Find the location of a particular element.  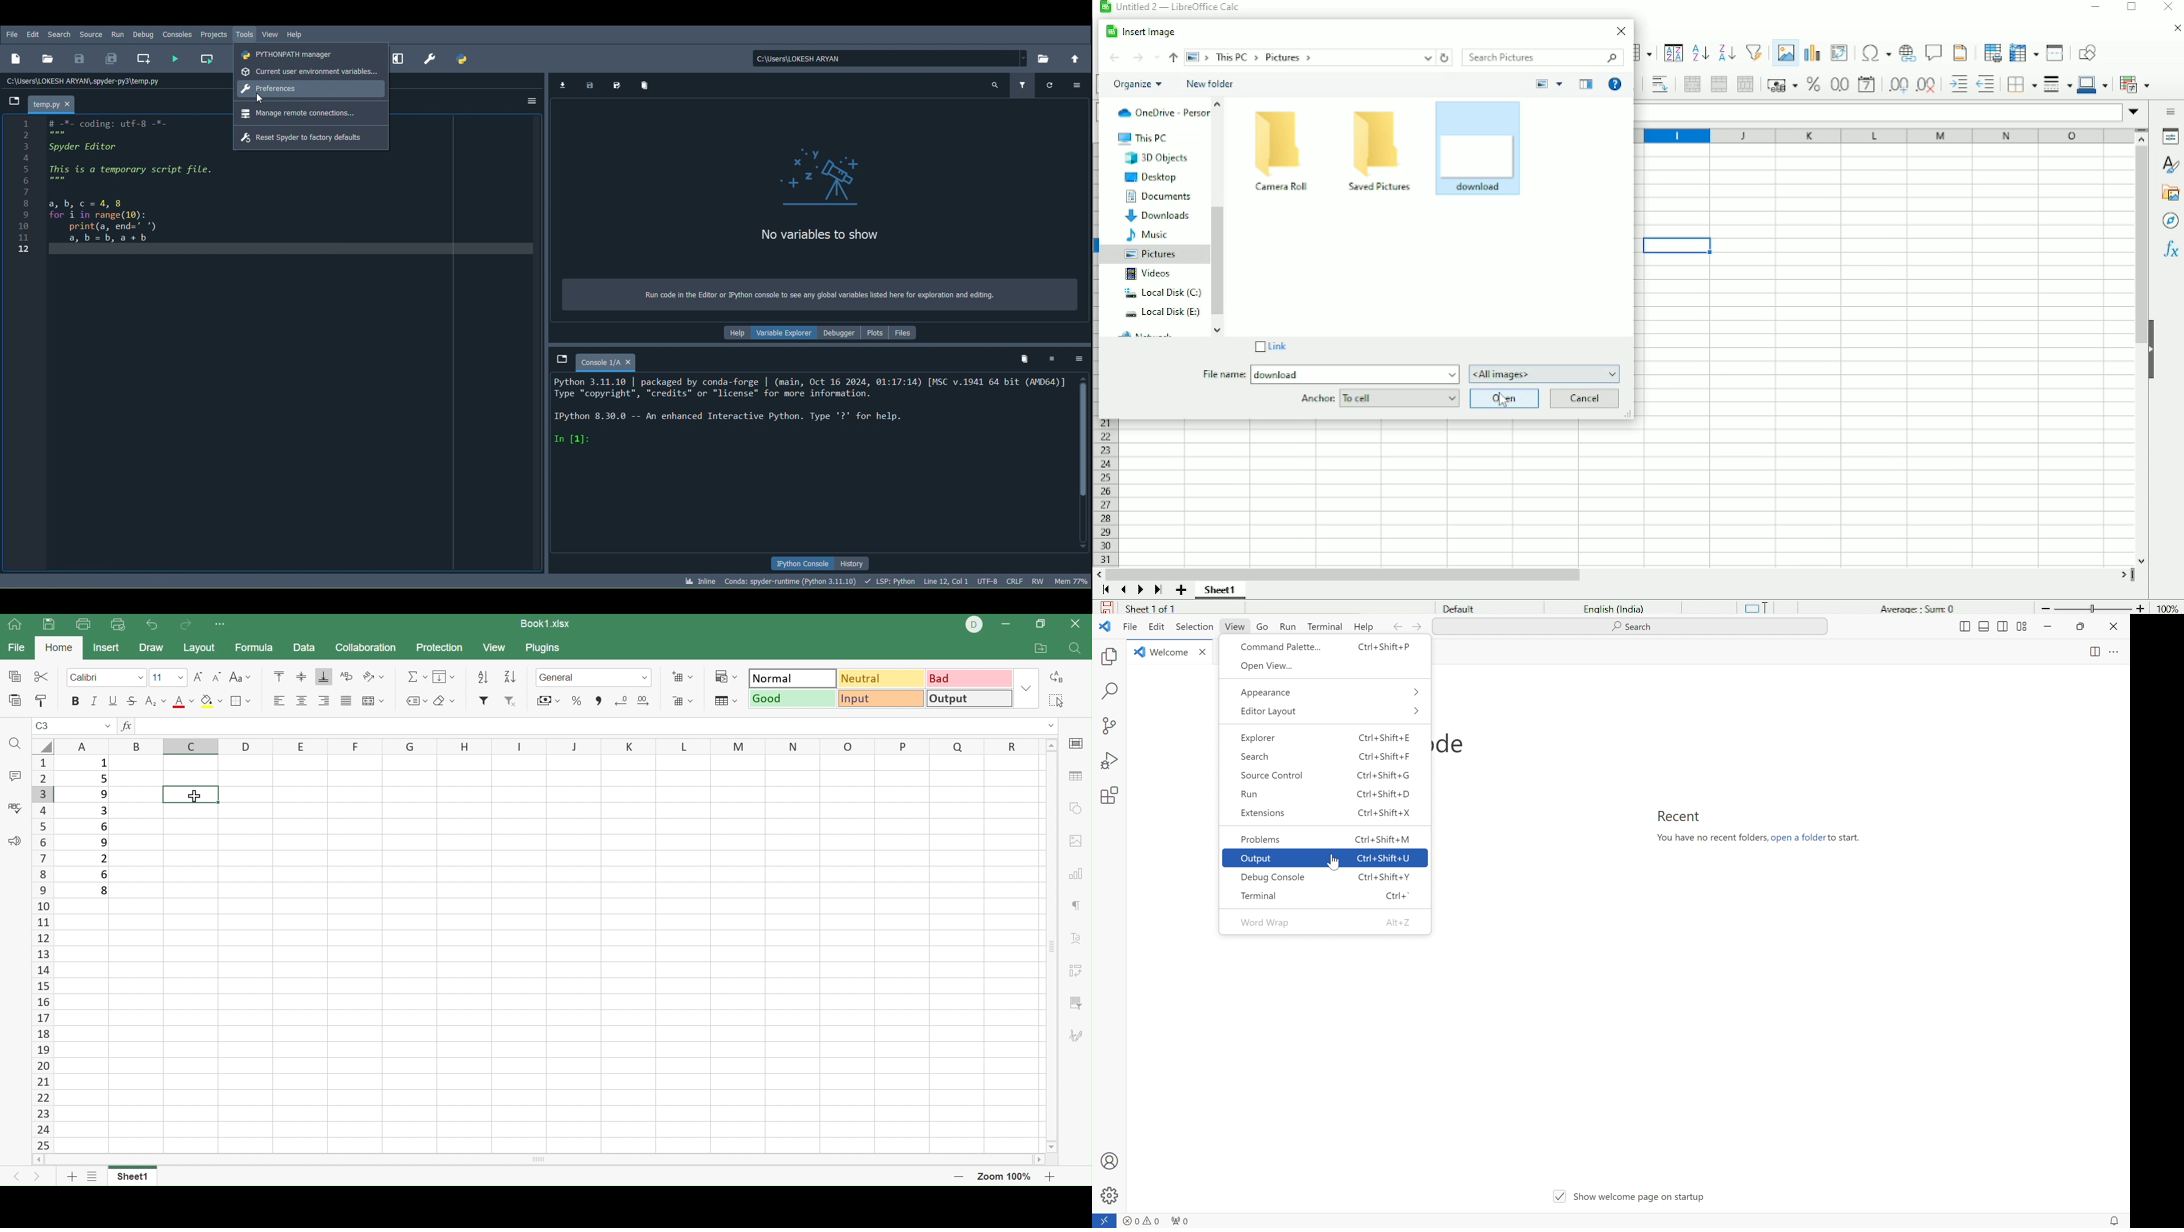

Book1.xlsx is located at coordinates (545, 623).